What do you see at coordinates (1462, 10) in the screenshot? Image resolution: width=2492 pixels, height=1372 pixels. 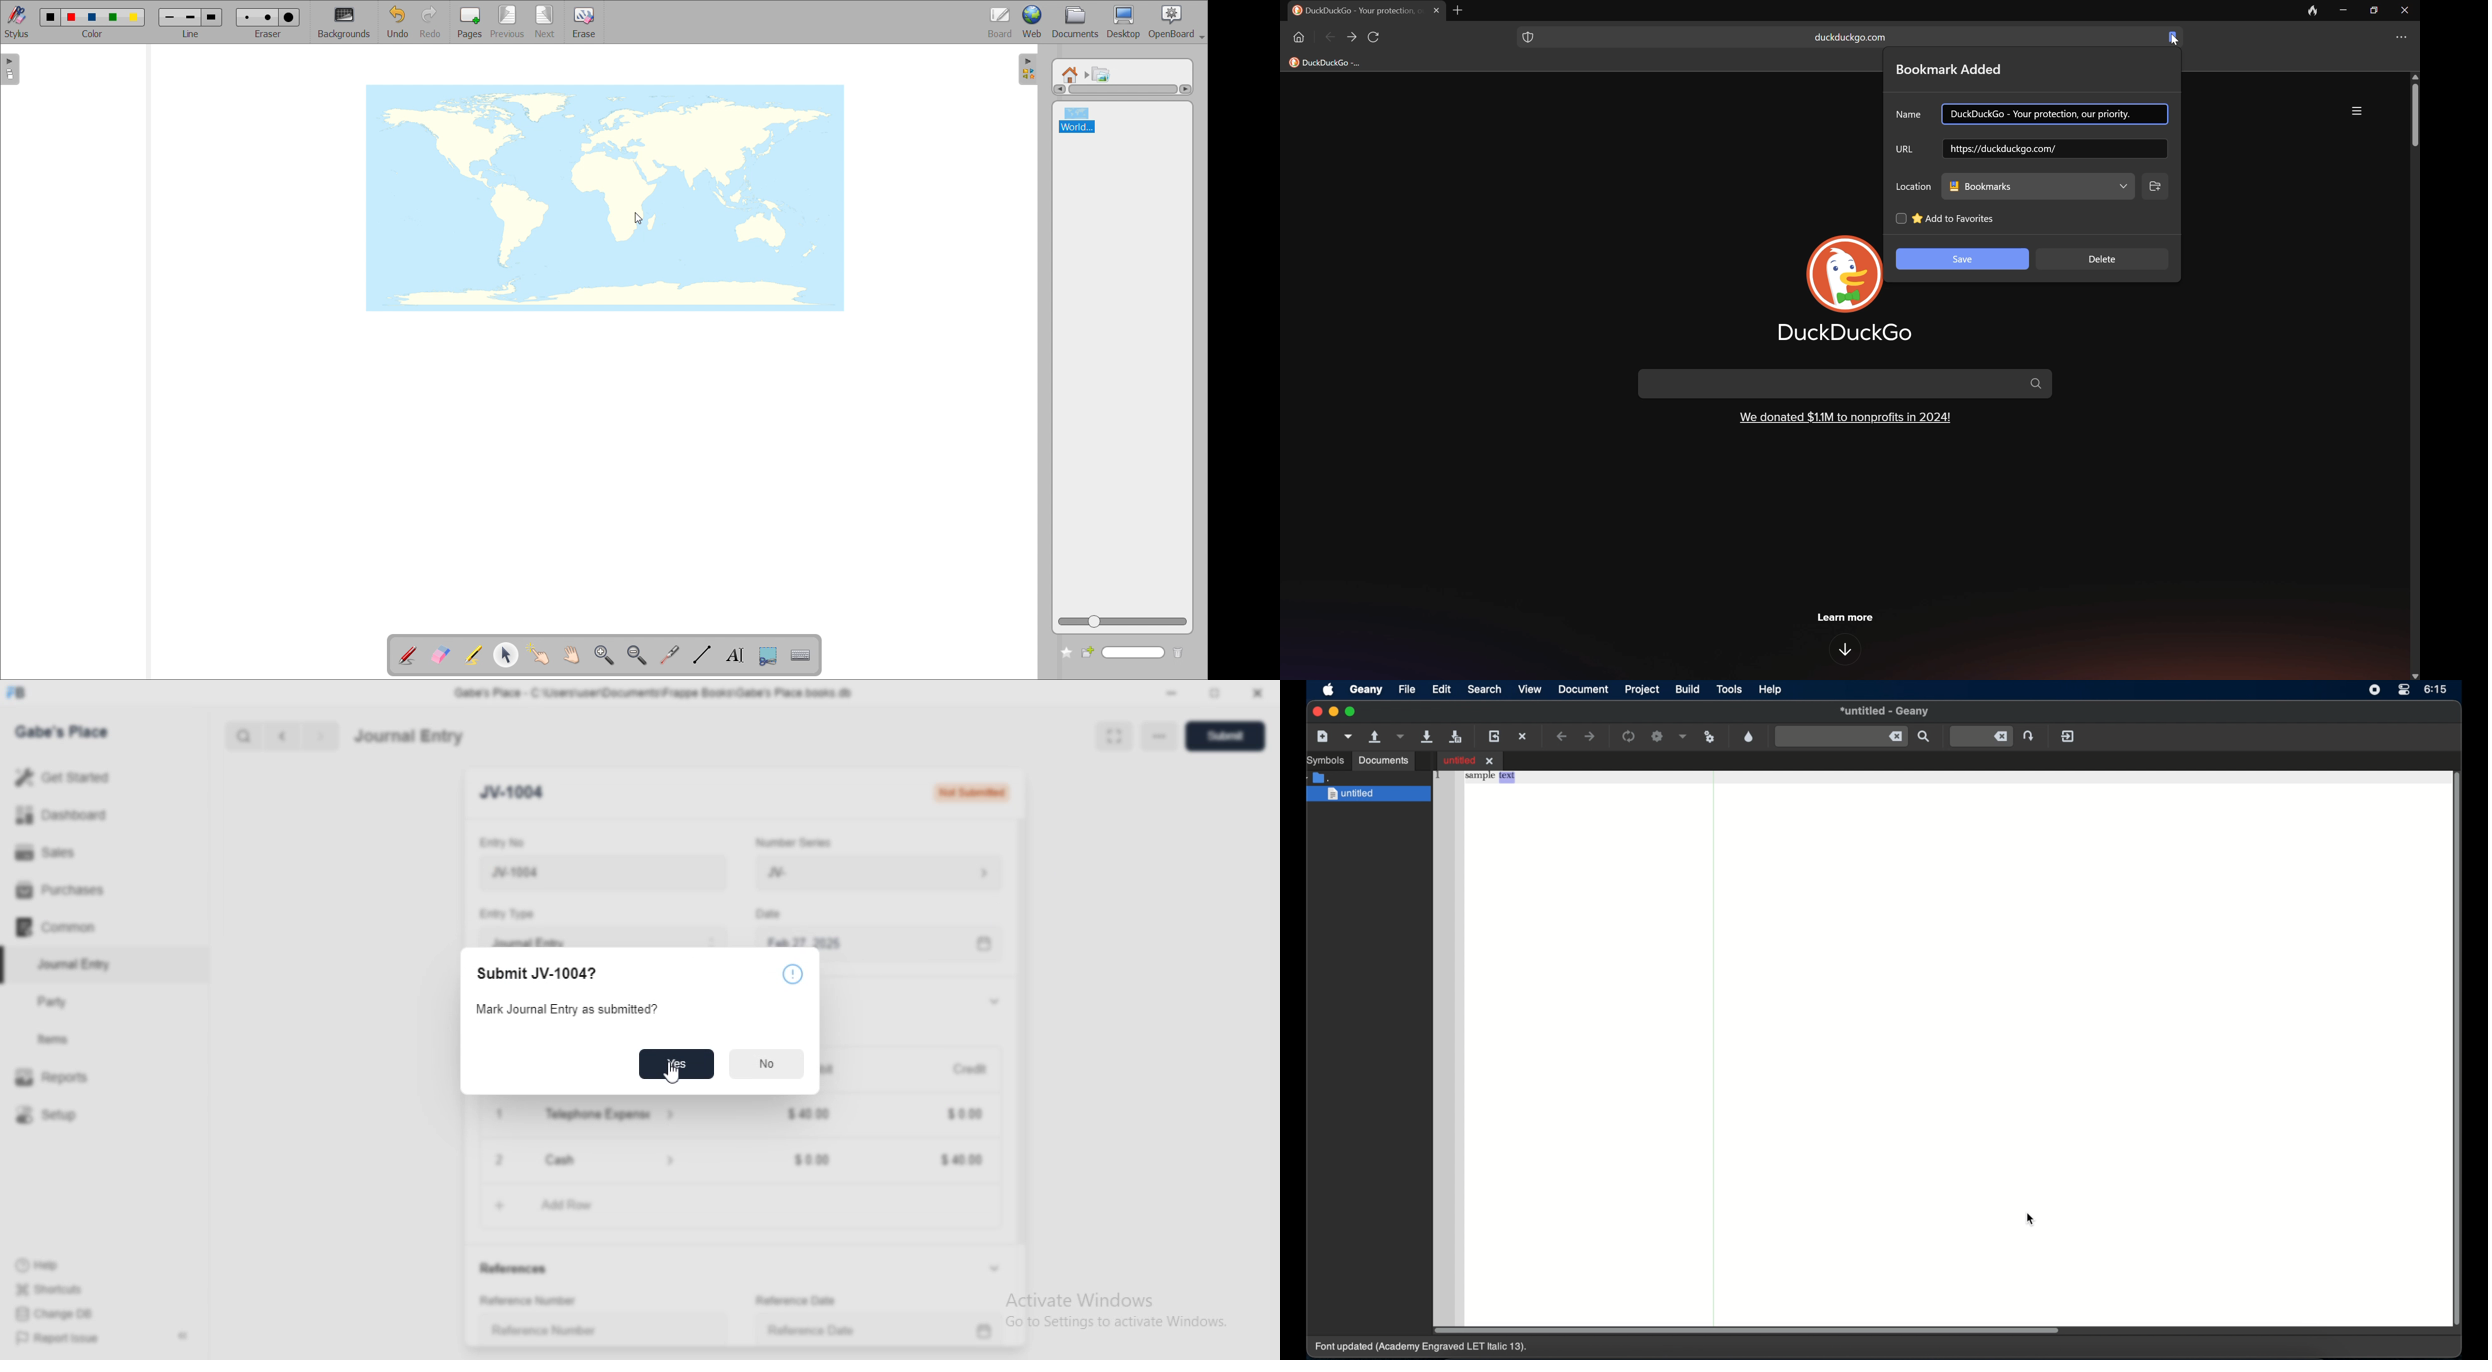 I see `New tab` at bounding box center [1462, 10].